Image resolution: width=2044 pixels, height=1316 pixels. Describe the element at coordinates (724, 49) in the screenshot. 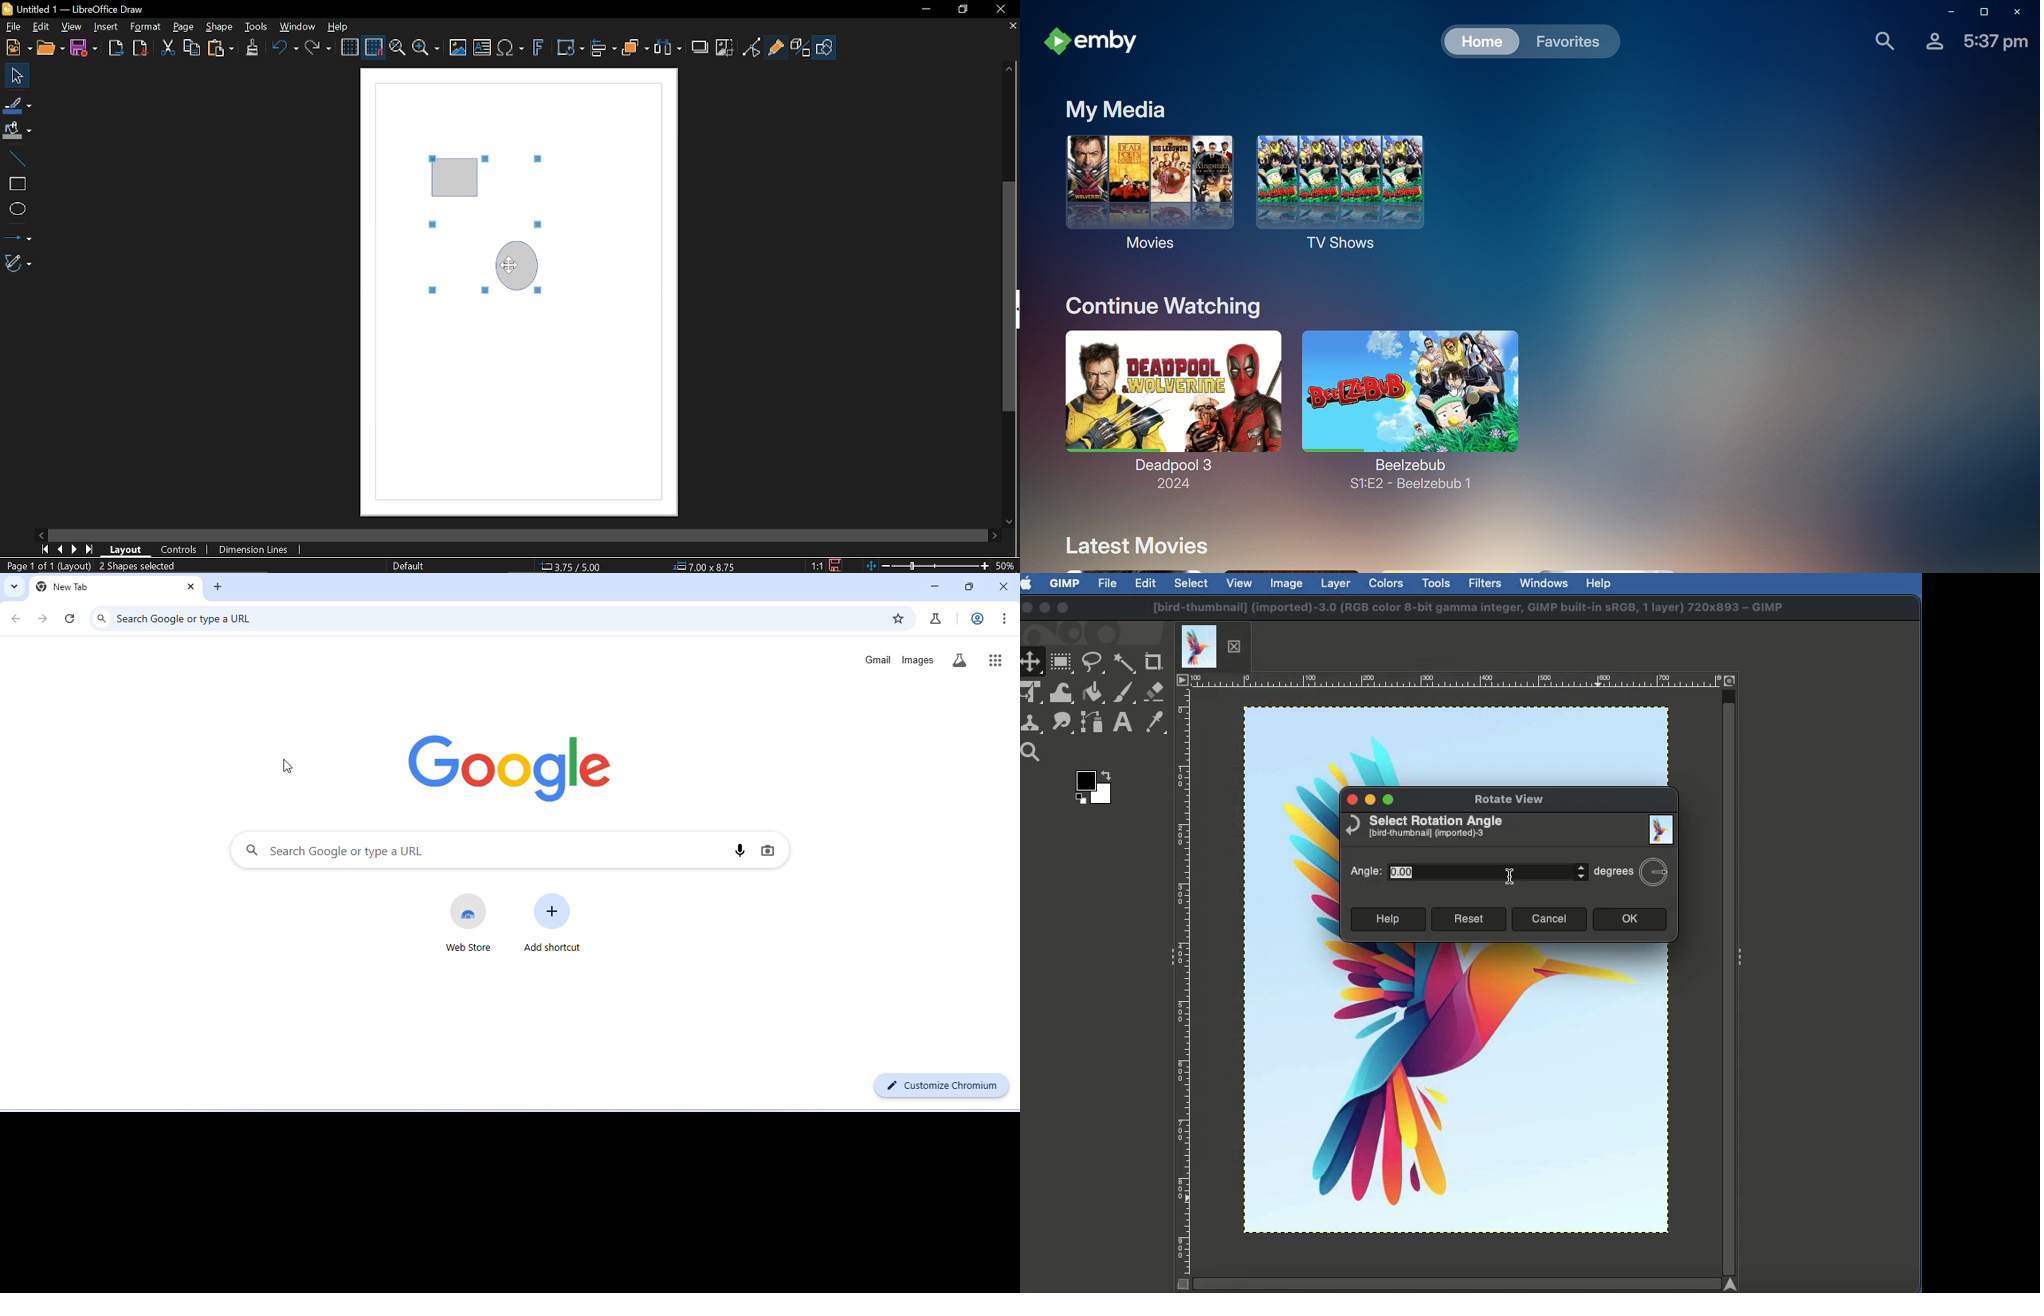

I see `Crop` at that location.